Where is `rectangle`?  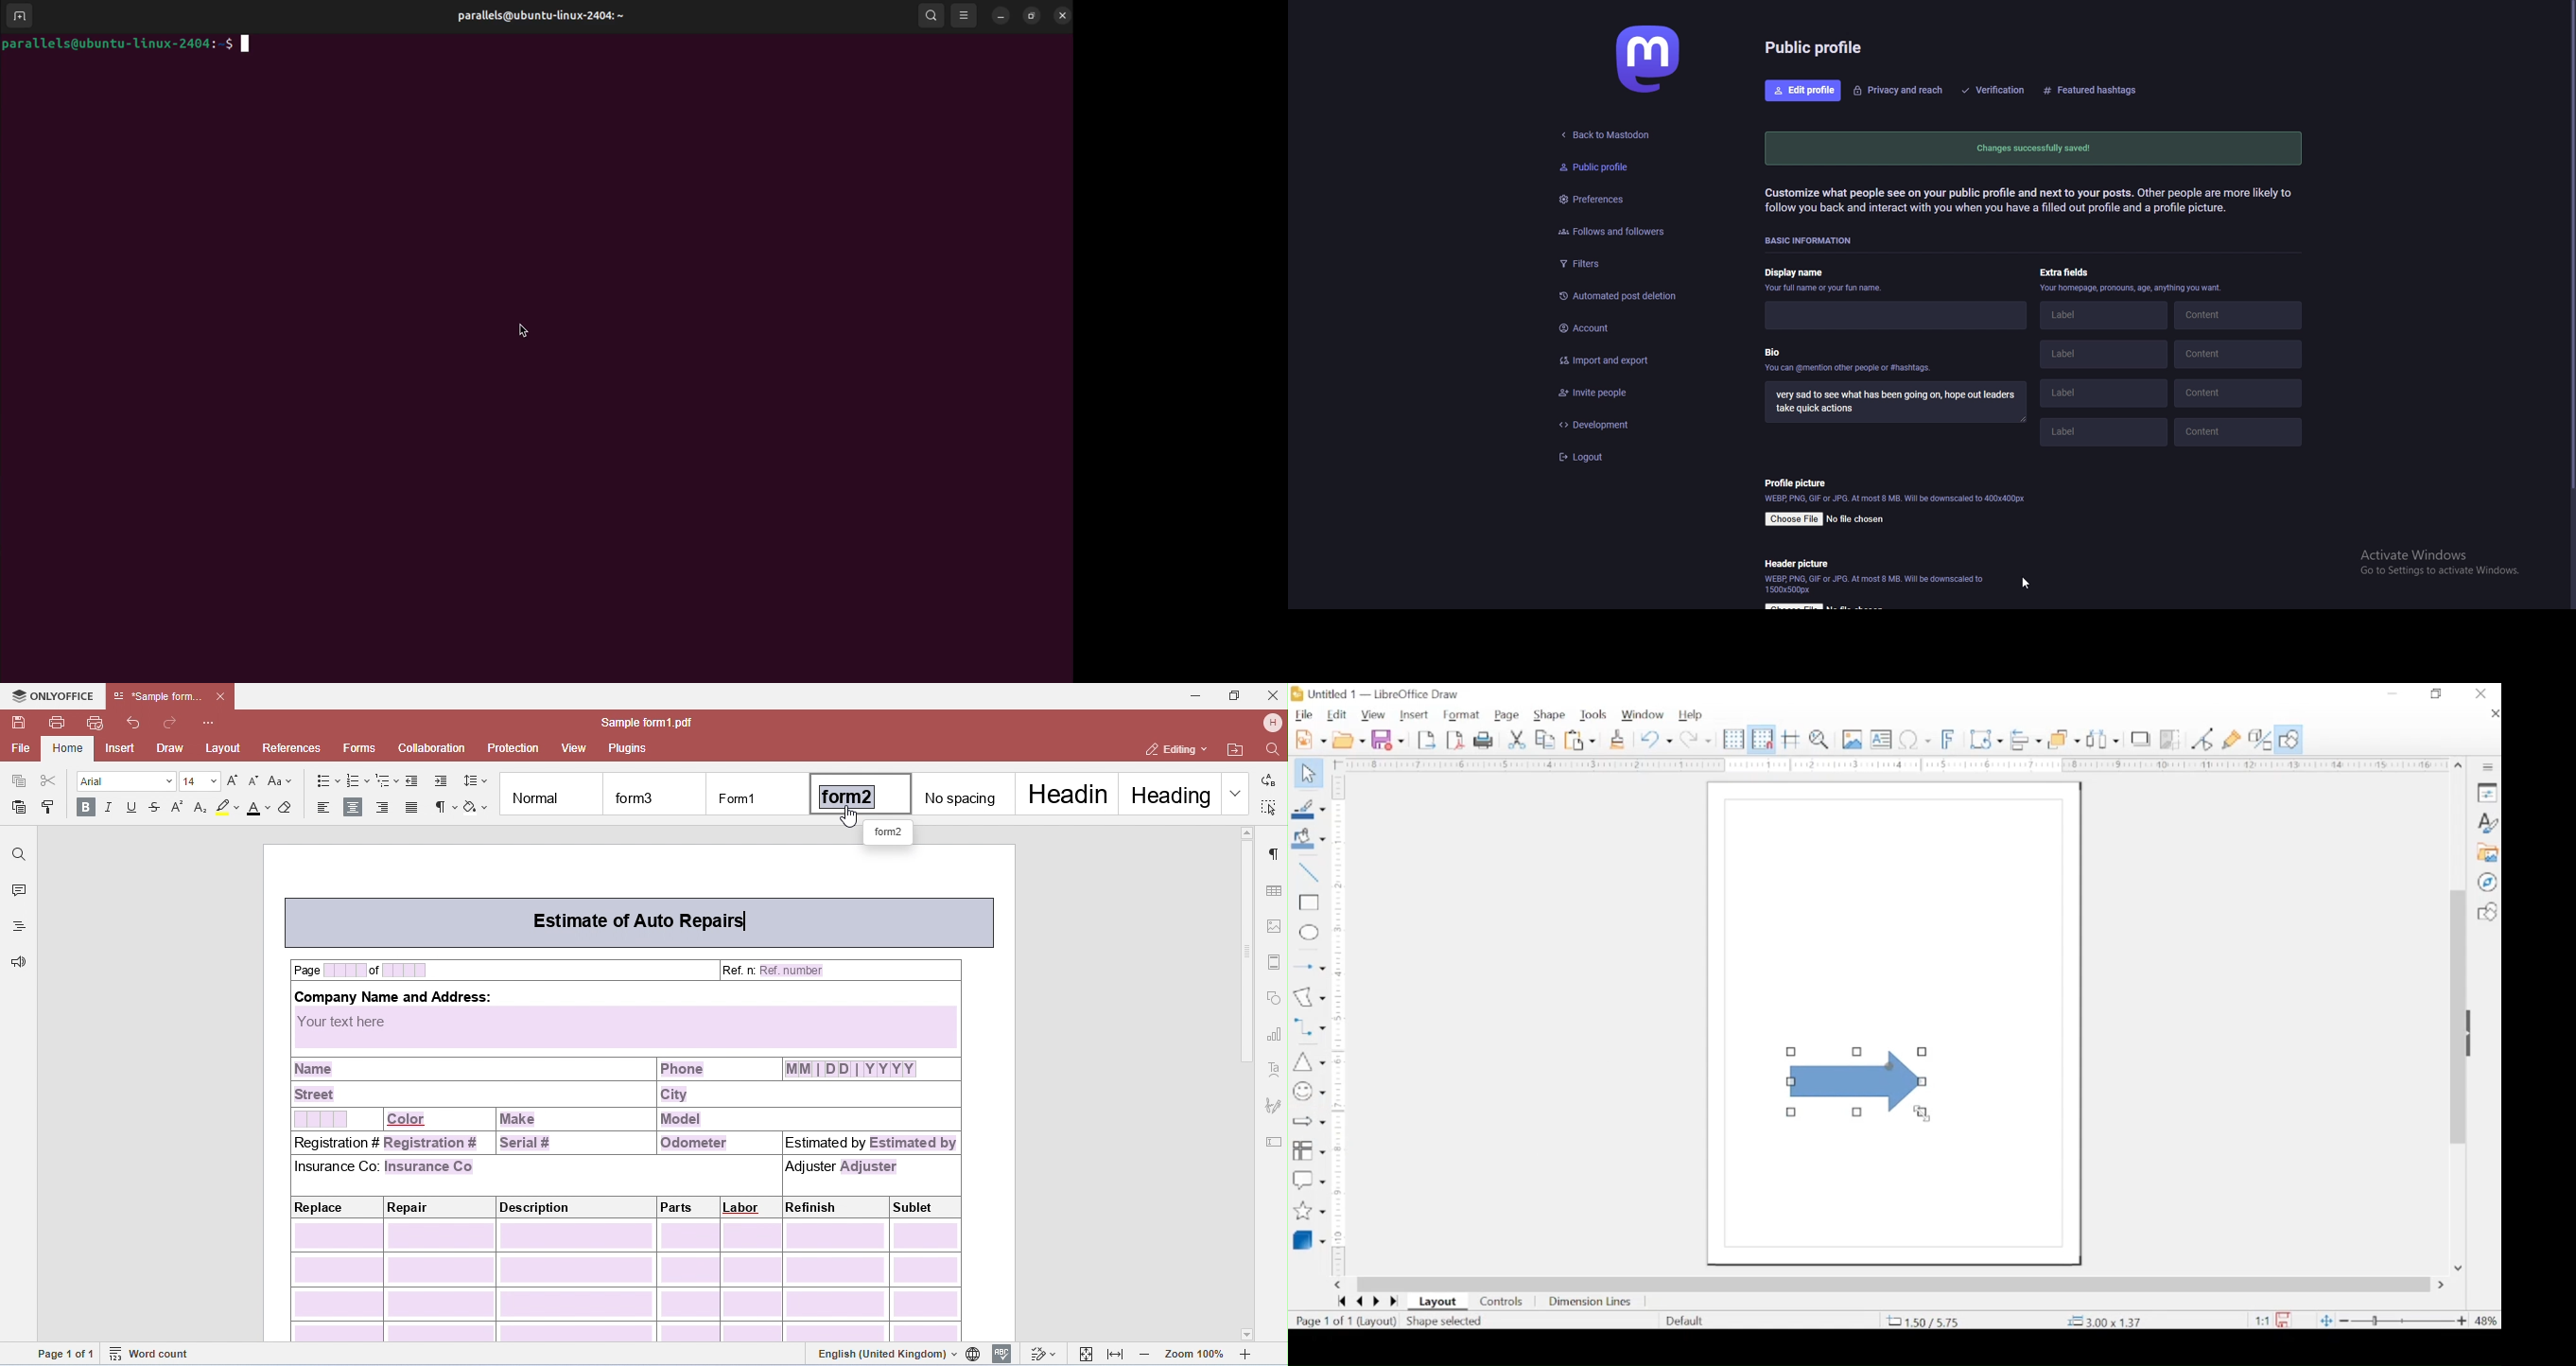 rectangle is located at coordinates (1309, 903).